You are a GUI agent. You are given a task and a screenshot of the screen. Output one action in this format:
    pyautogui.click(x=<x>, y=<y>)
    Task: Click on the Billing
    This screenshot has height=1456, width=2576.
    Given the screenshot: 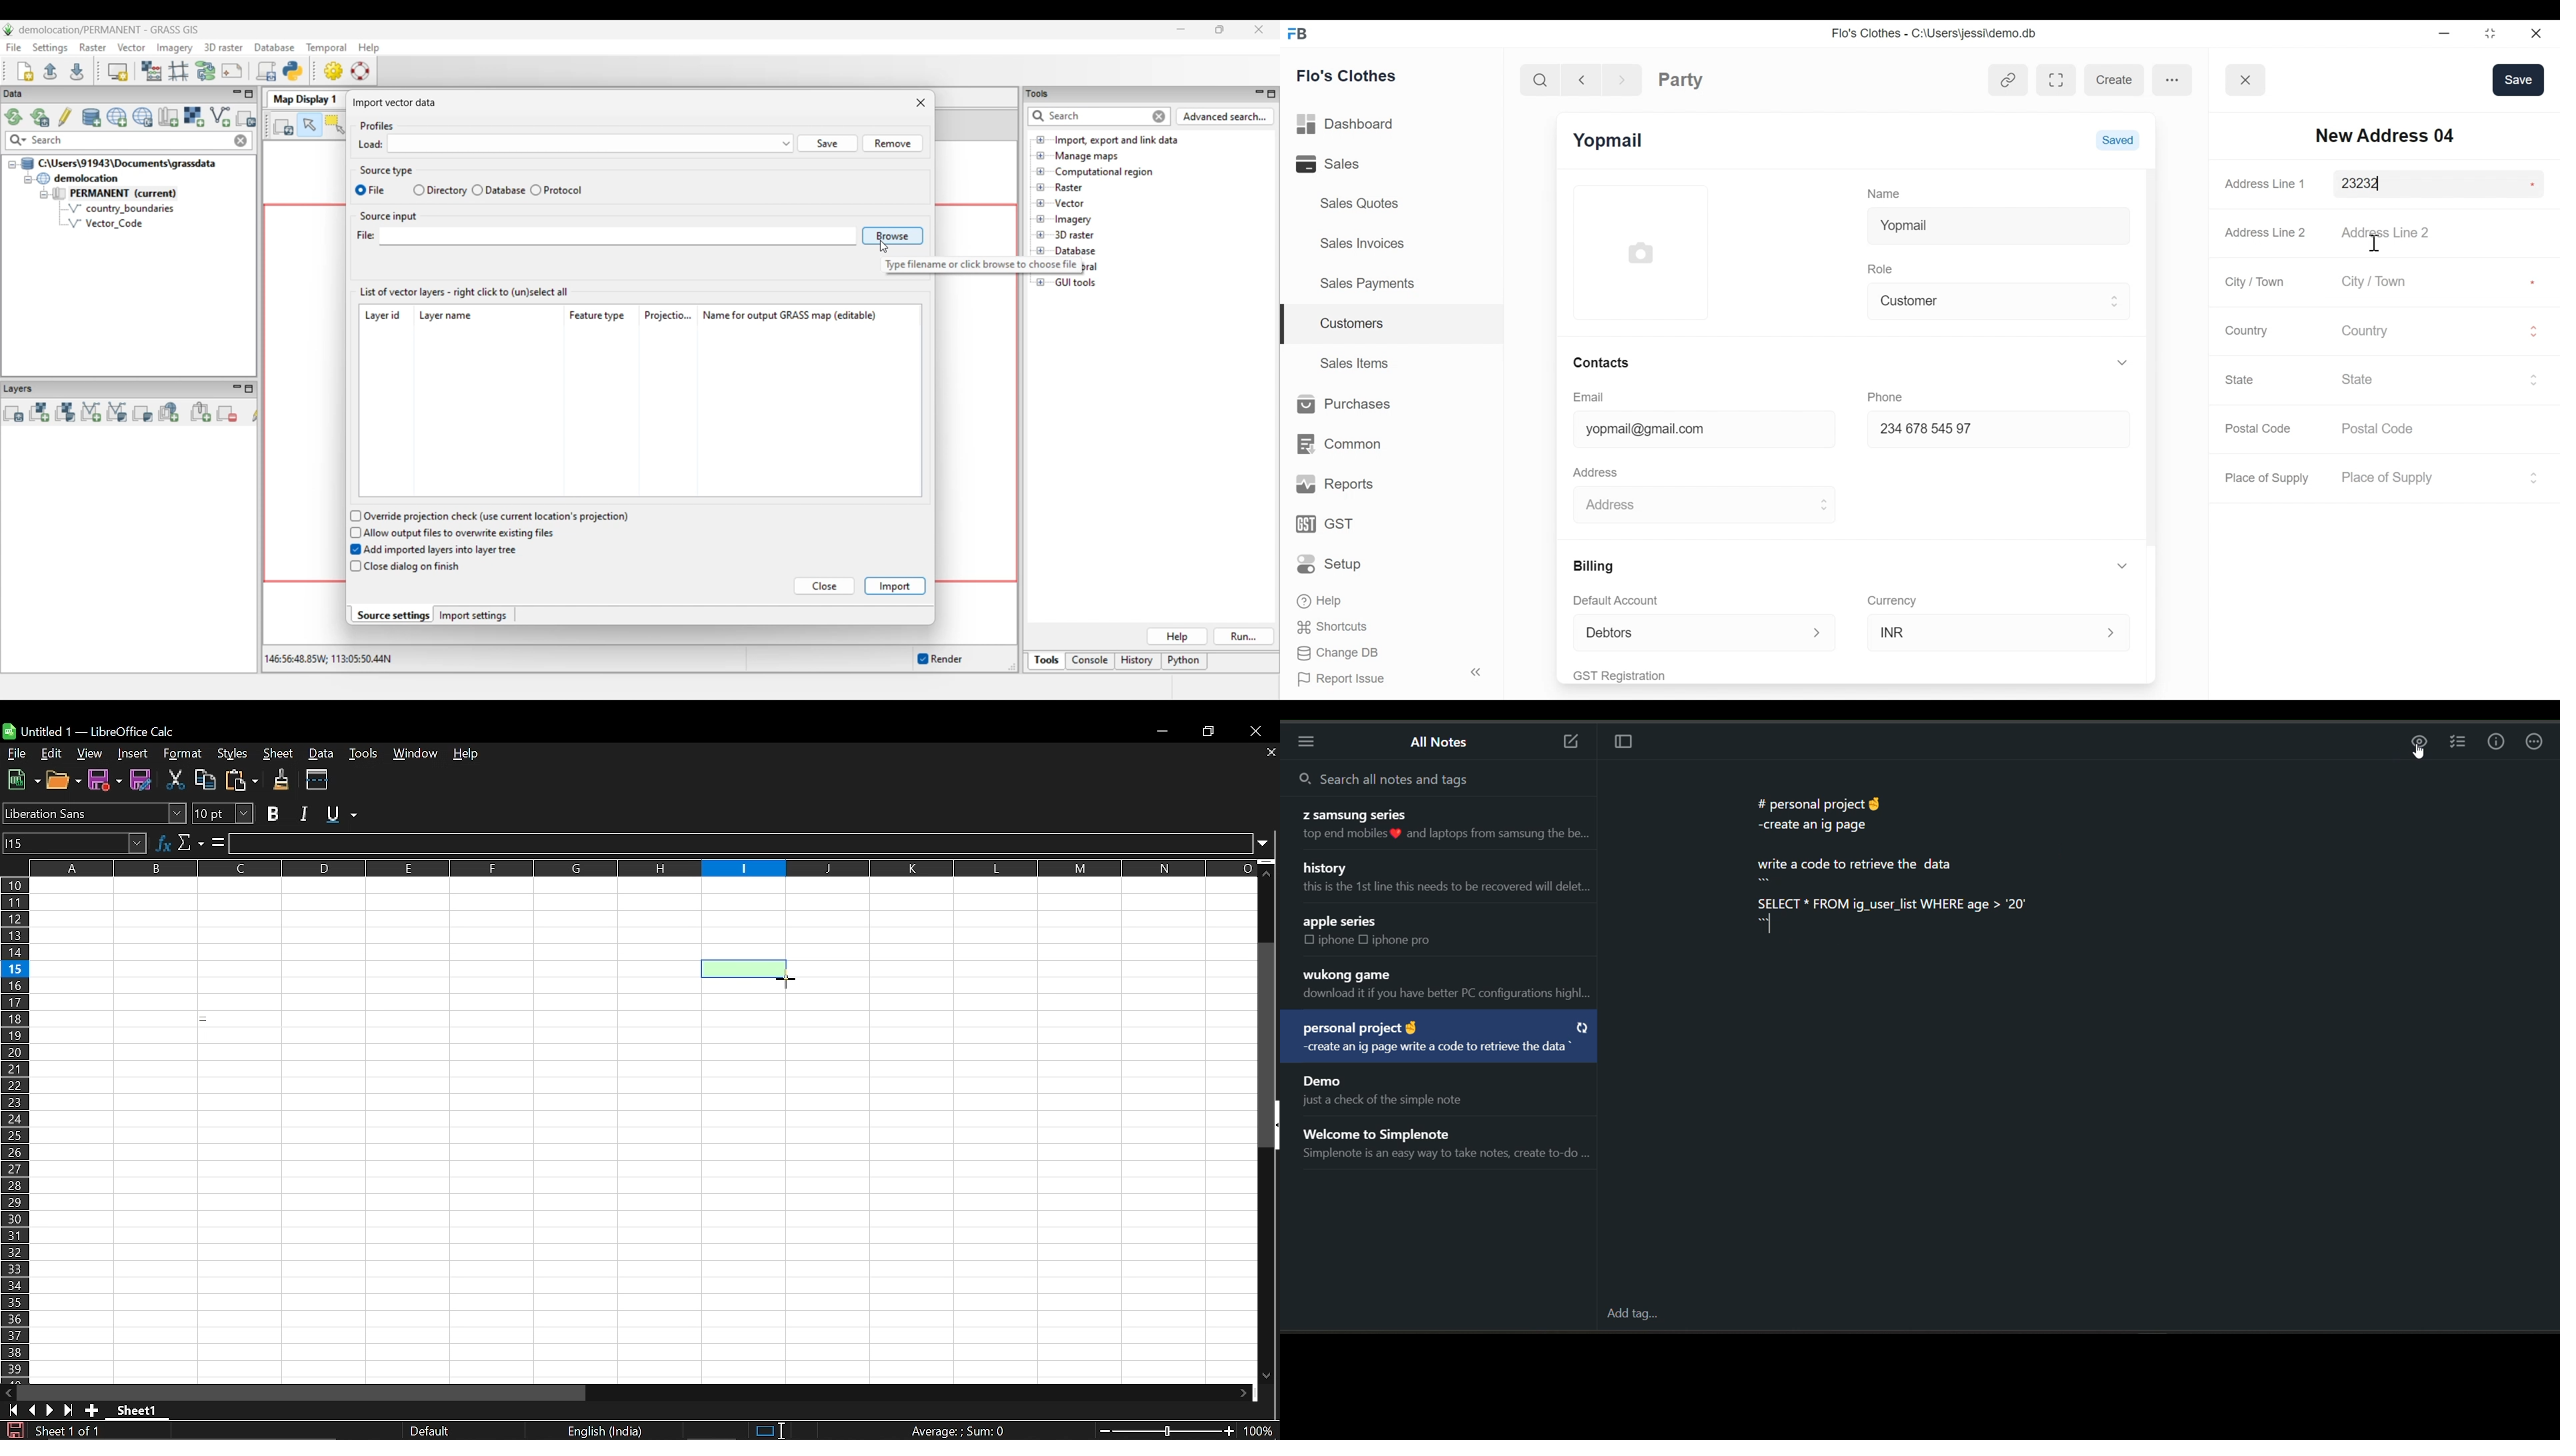 What is the action you would take?
    pyautogui.click(x=1592, y=566)
    